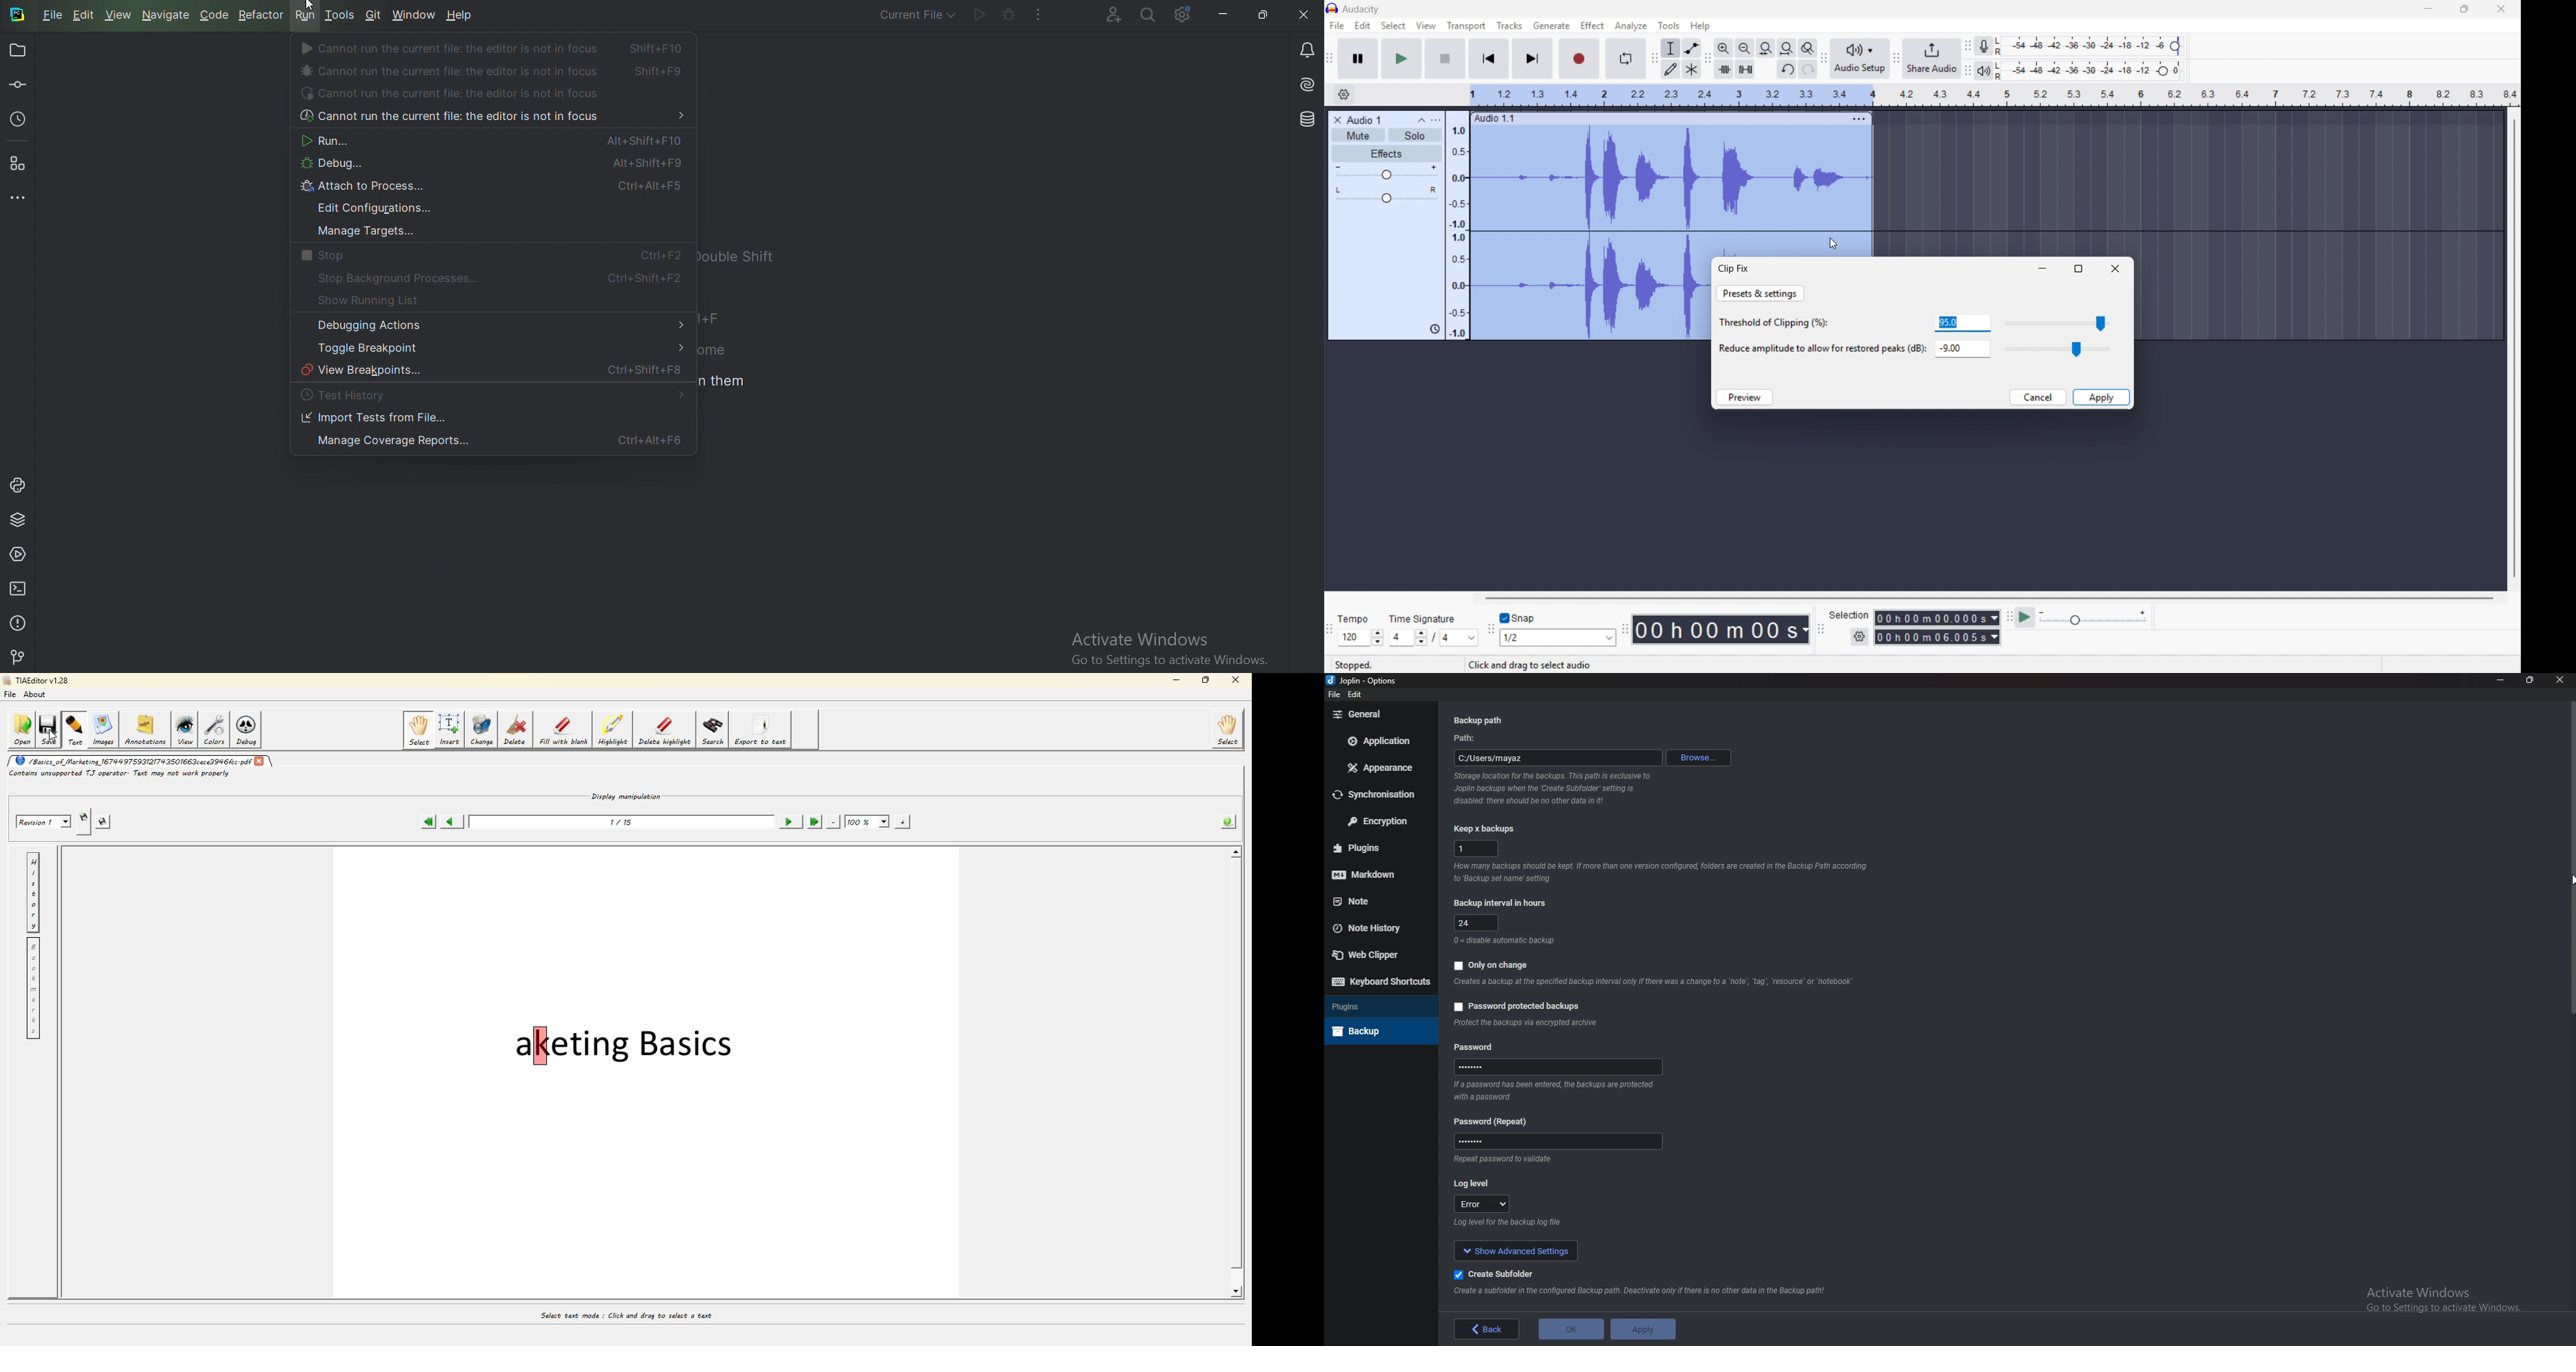  What do you see at coordinates (1521, 1006) in the screenshot?
I see `Password protected backups` at bounding box center [1521, 1006].